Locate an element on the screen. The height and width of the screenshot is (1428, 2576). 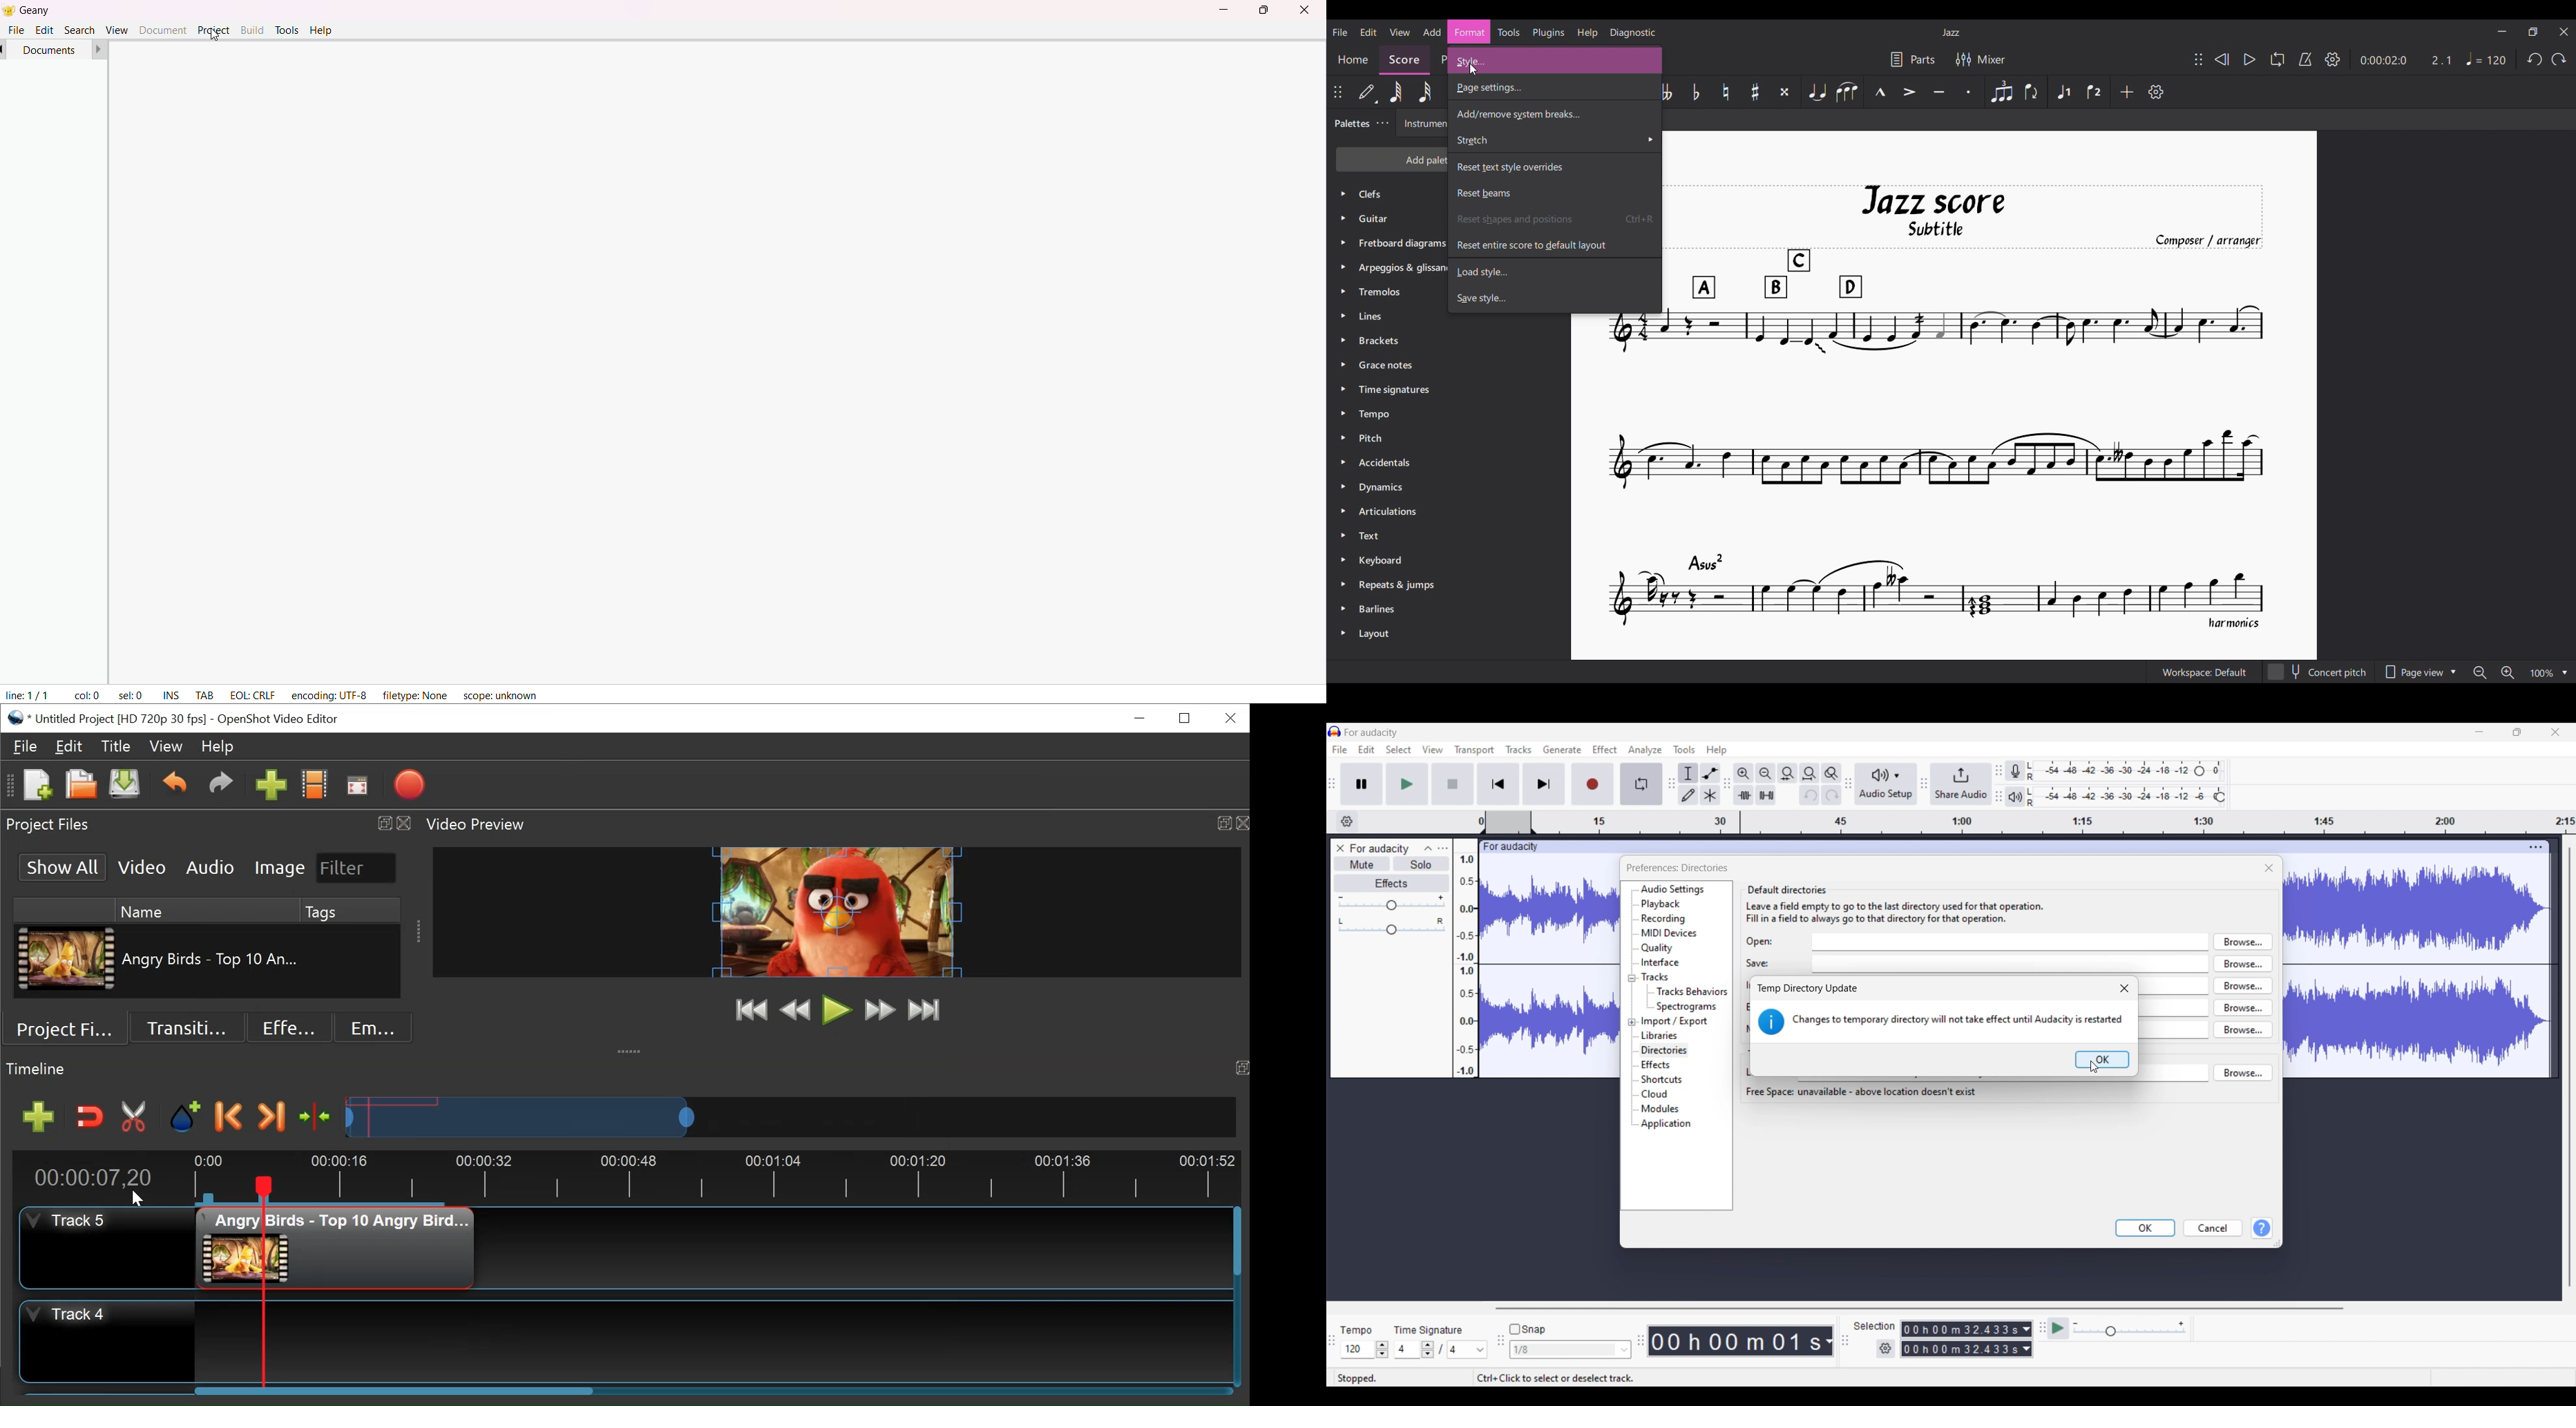
Style, highlighted by cursor is located at coordinates (1553, 61).